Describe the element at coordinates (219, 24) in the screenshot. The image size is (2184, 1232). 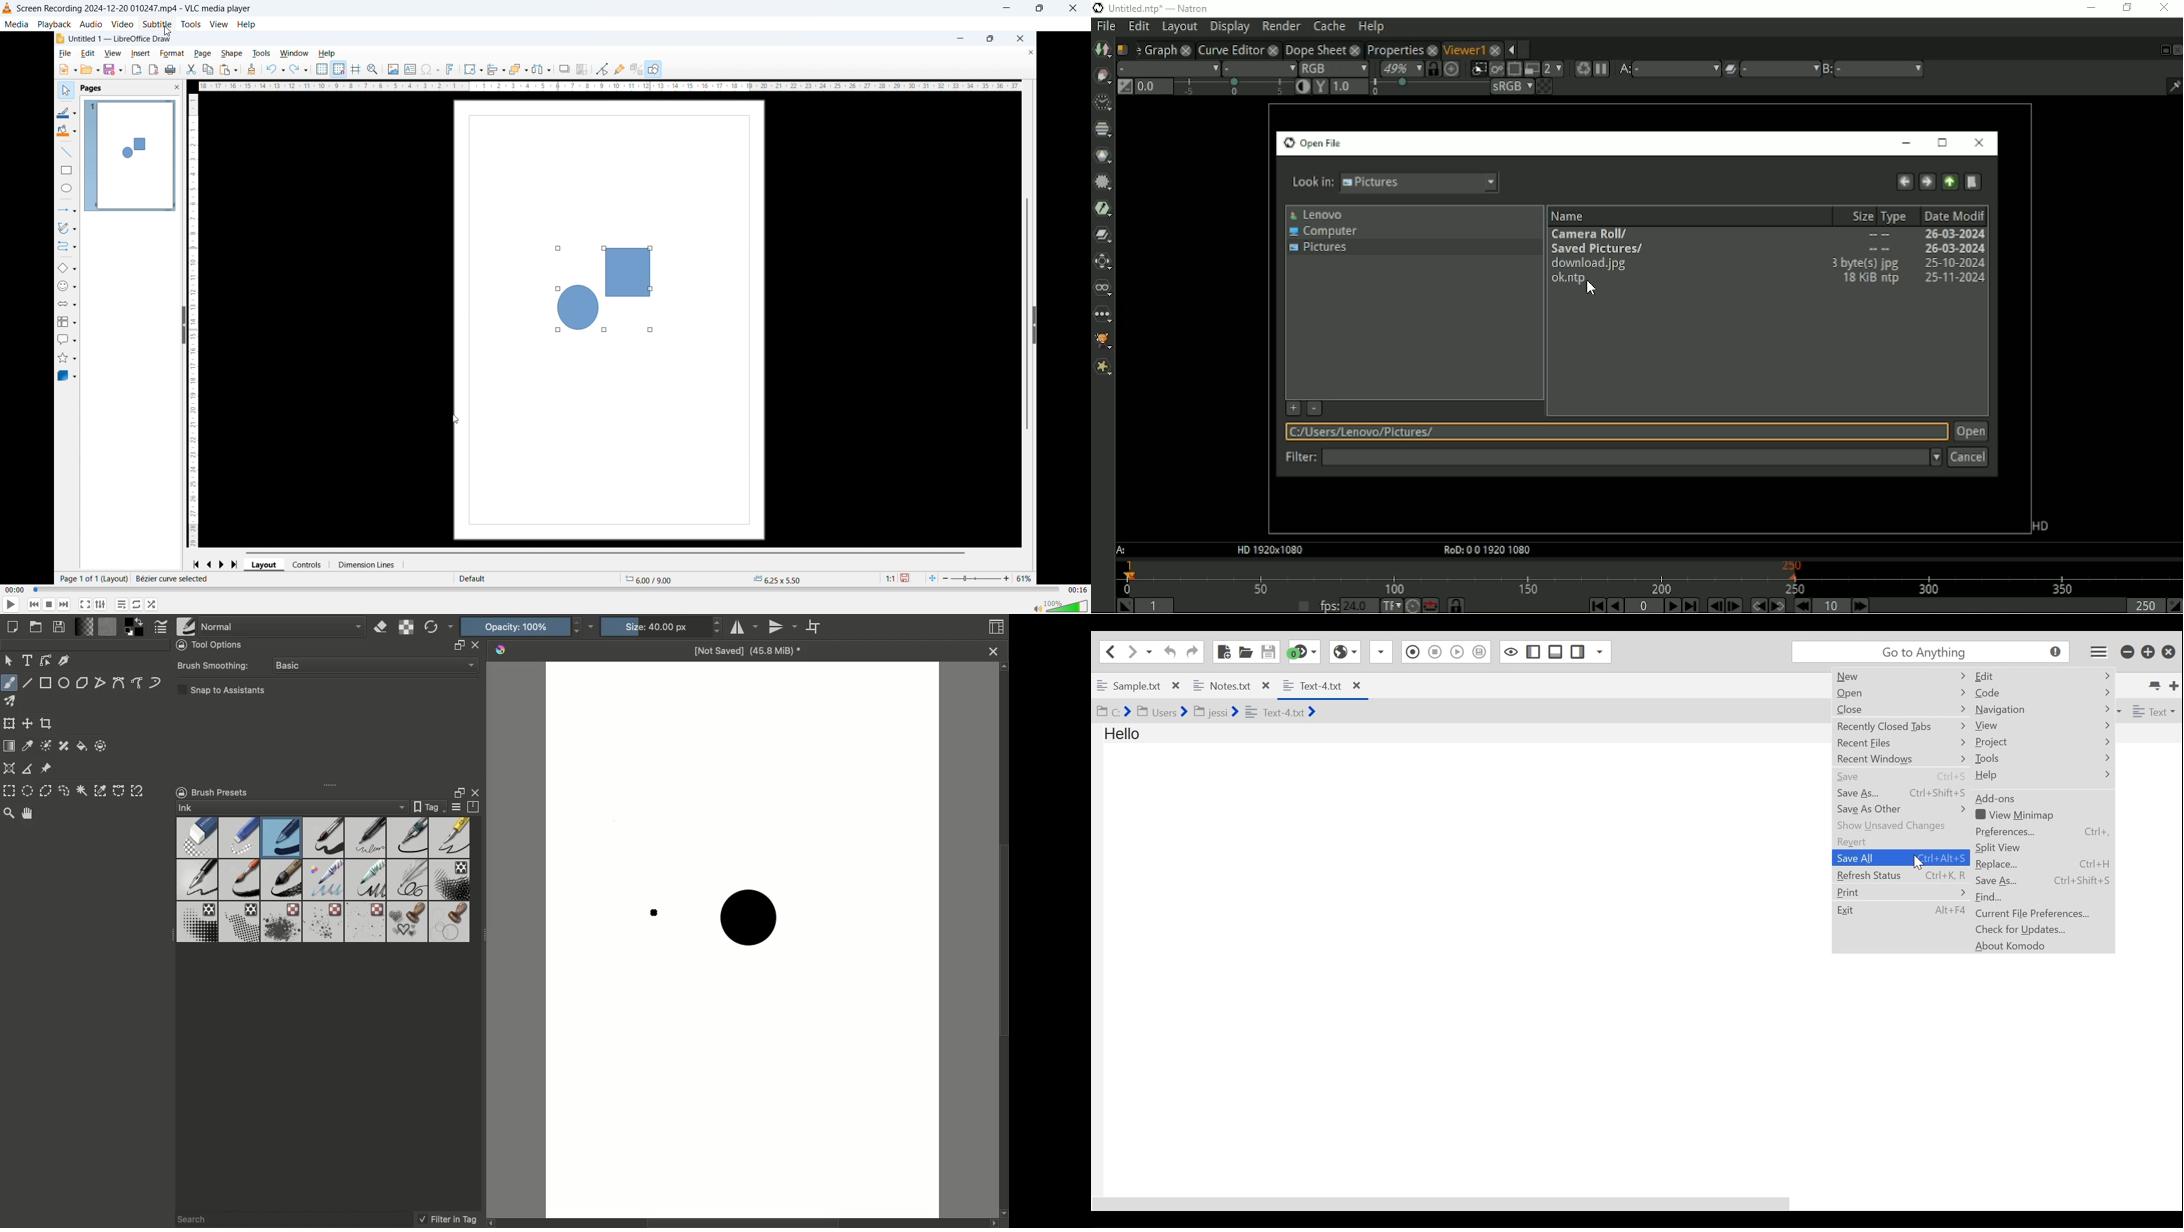
I see `view ` at that location.